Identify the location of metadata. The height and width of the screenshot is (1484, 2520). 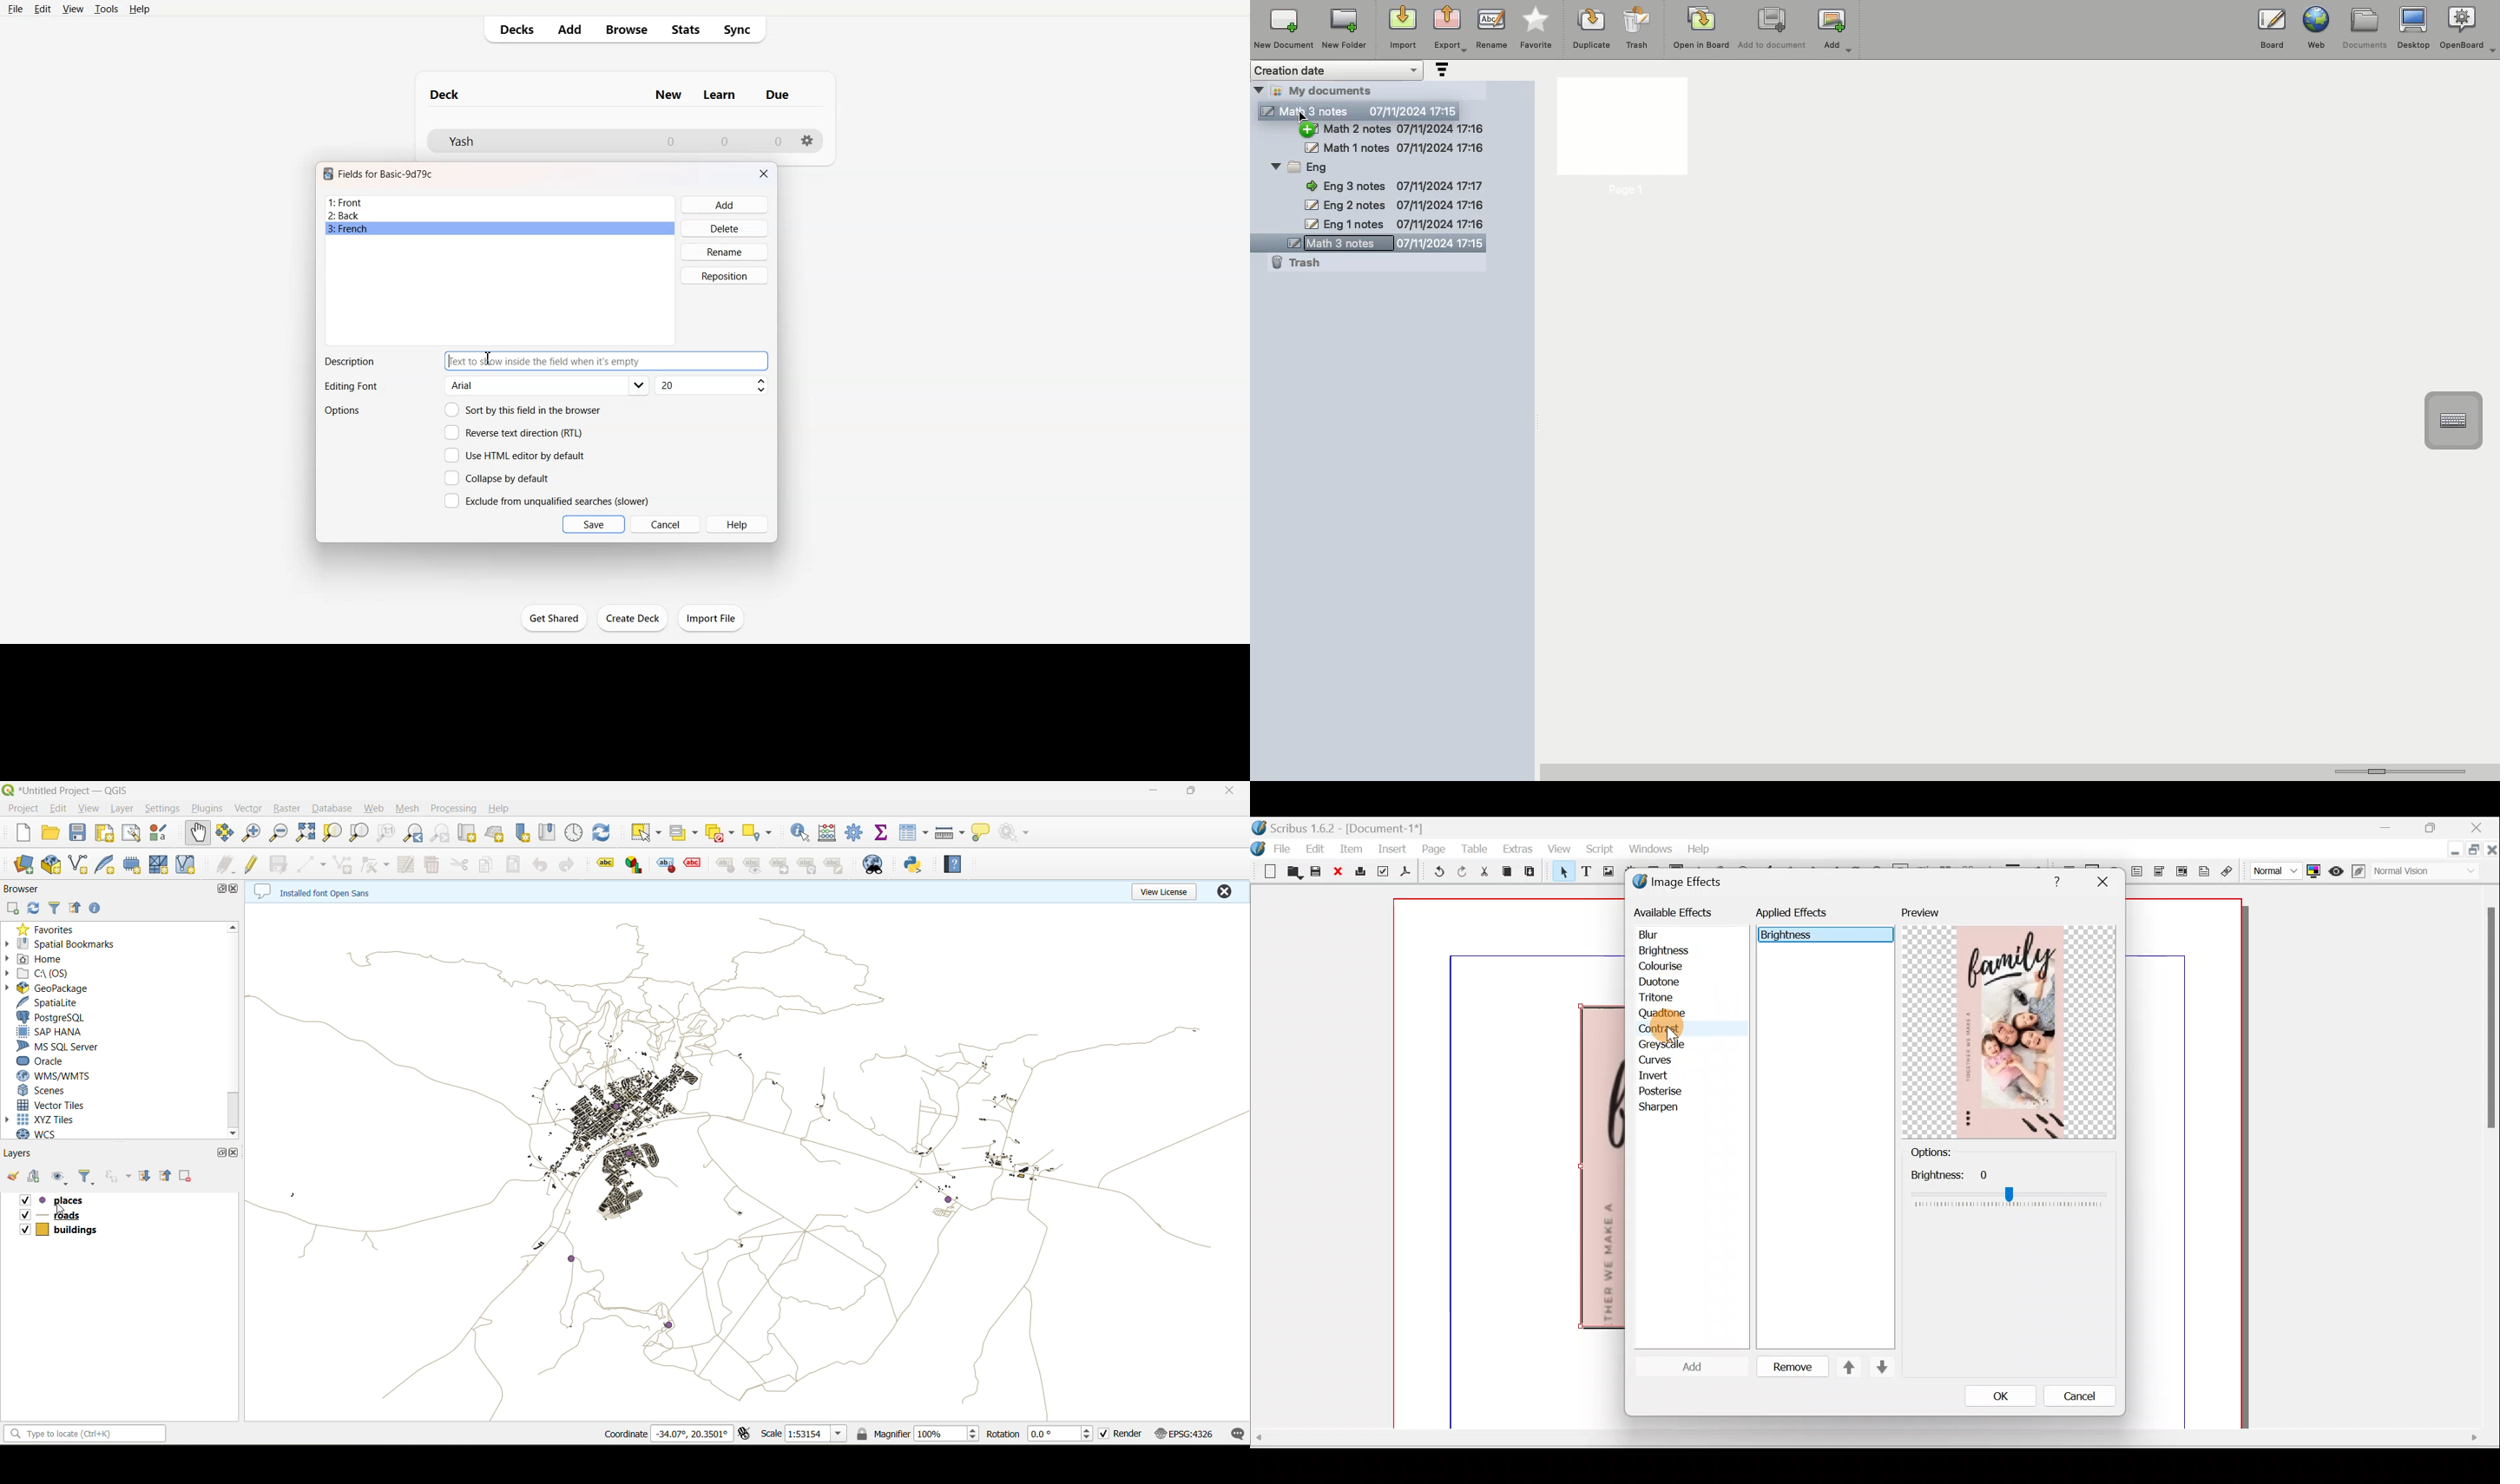
(325, 890).